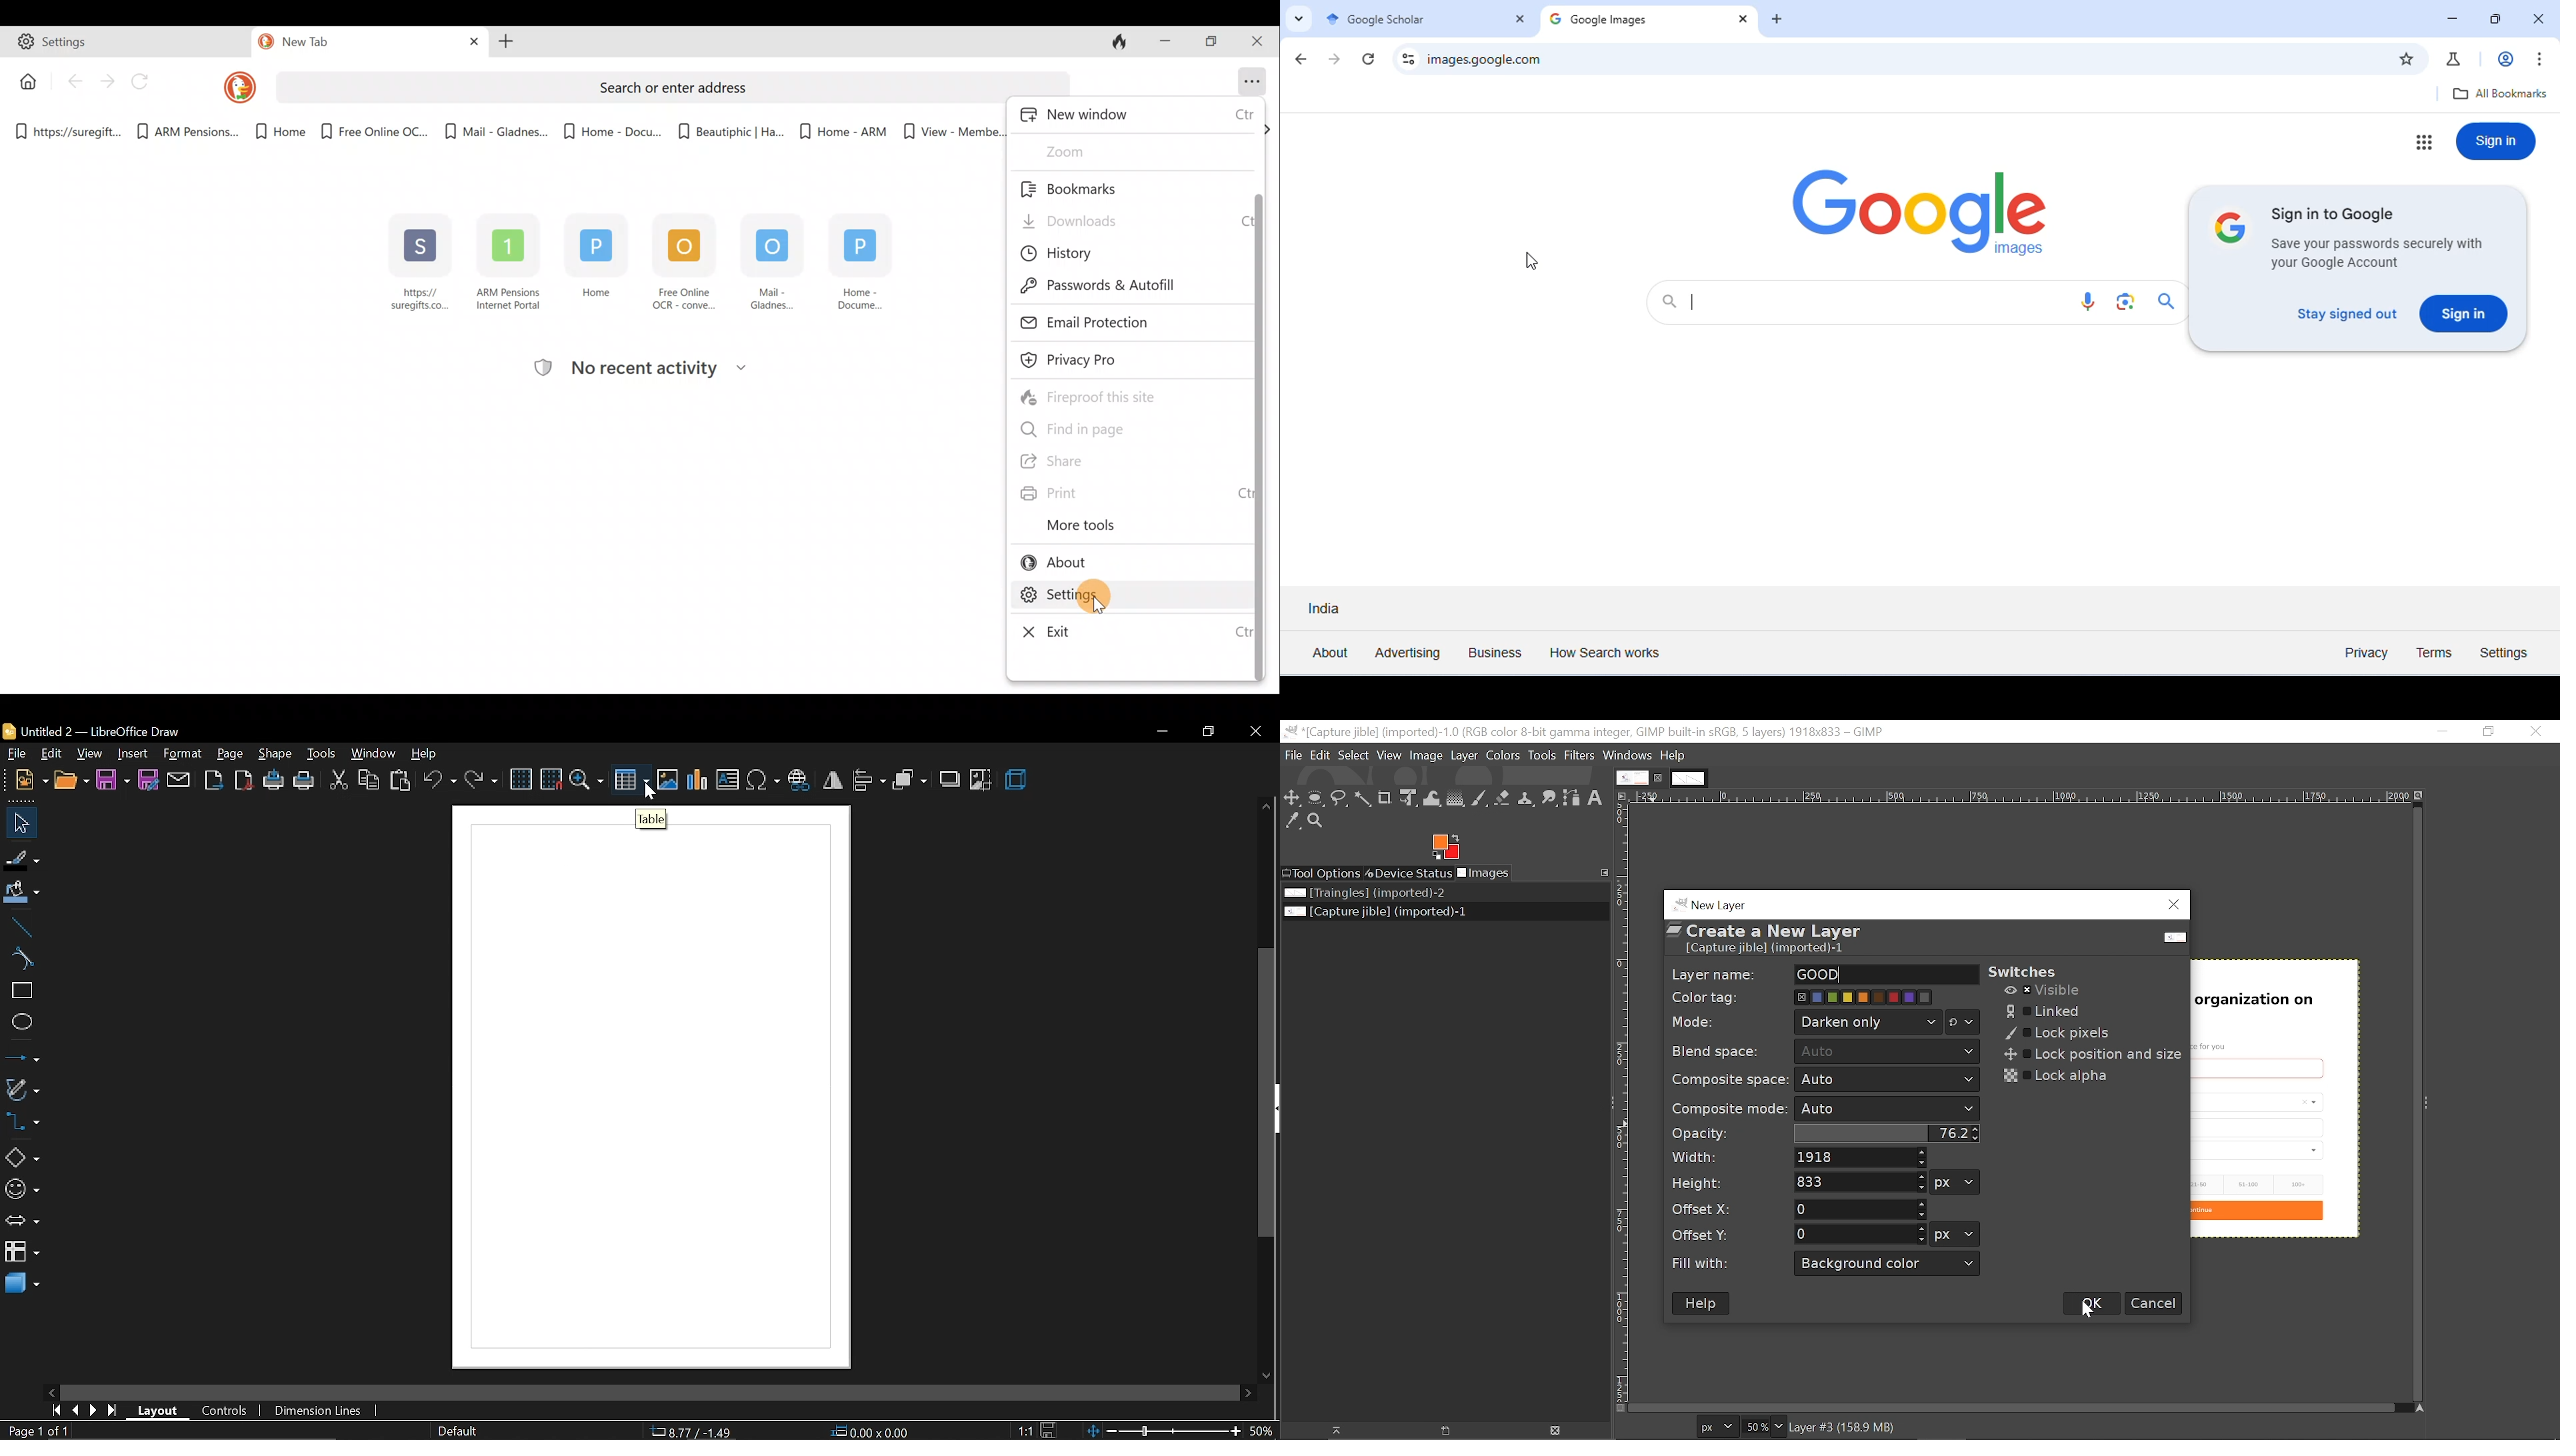 The width and height of the screenshot is (2576, 1456). I want to click on select, so click(18, 824).